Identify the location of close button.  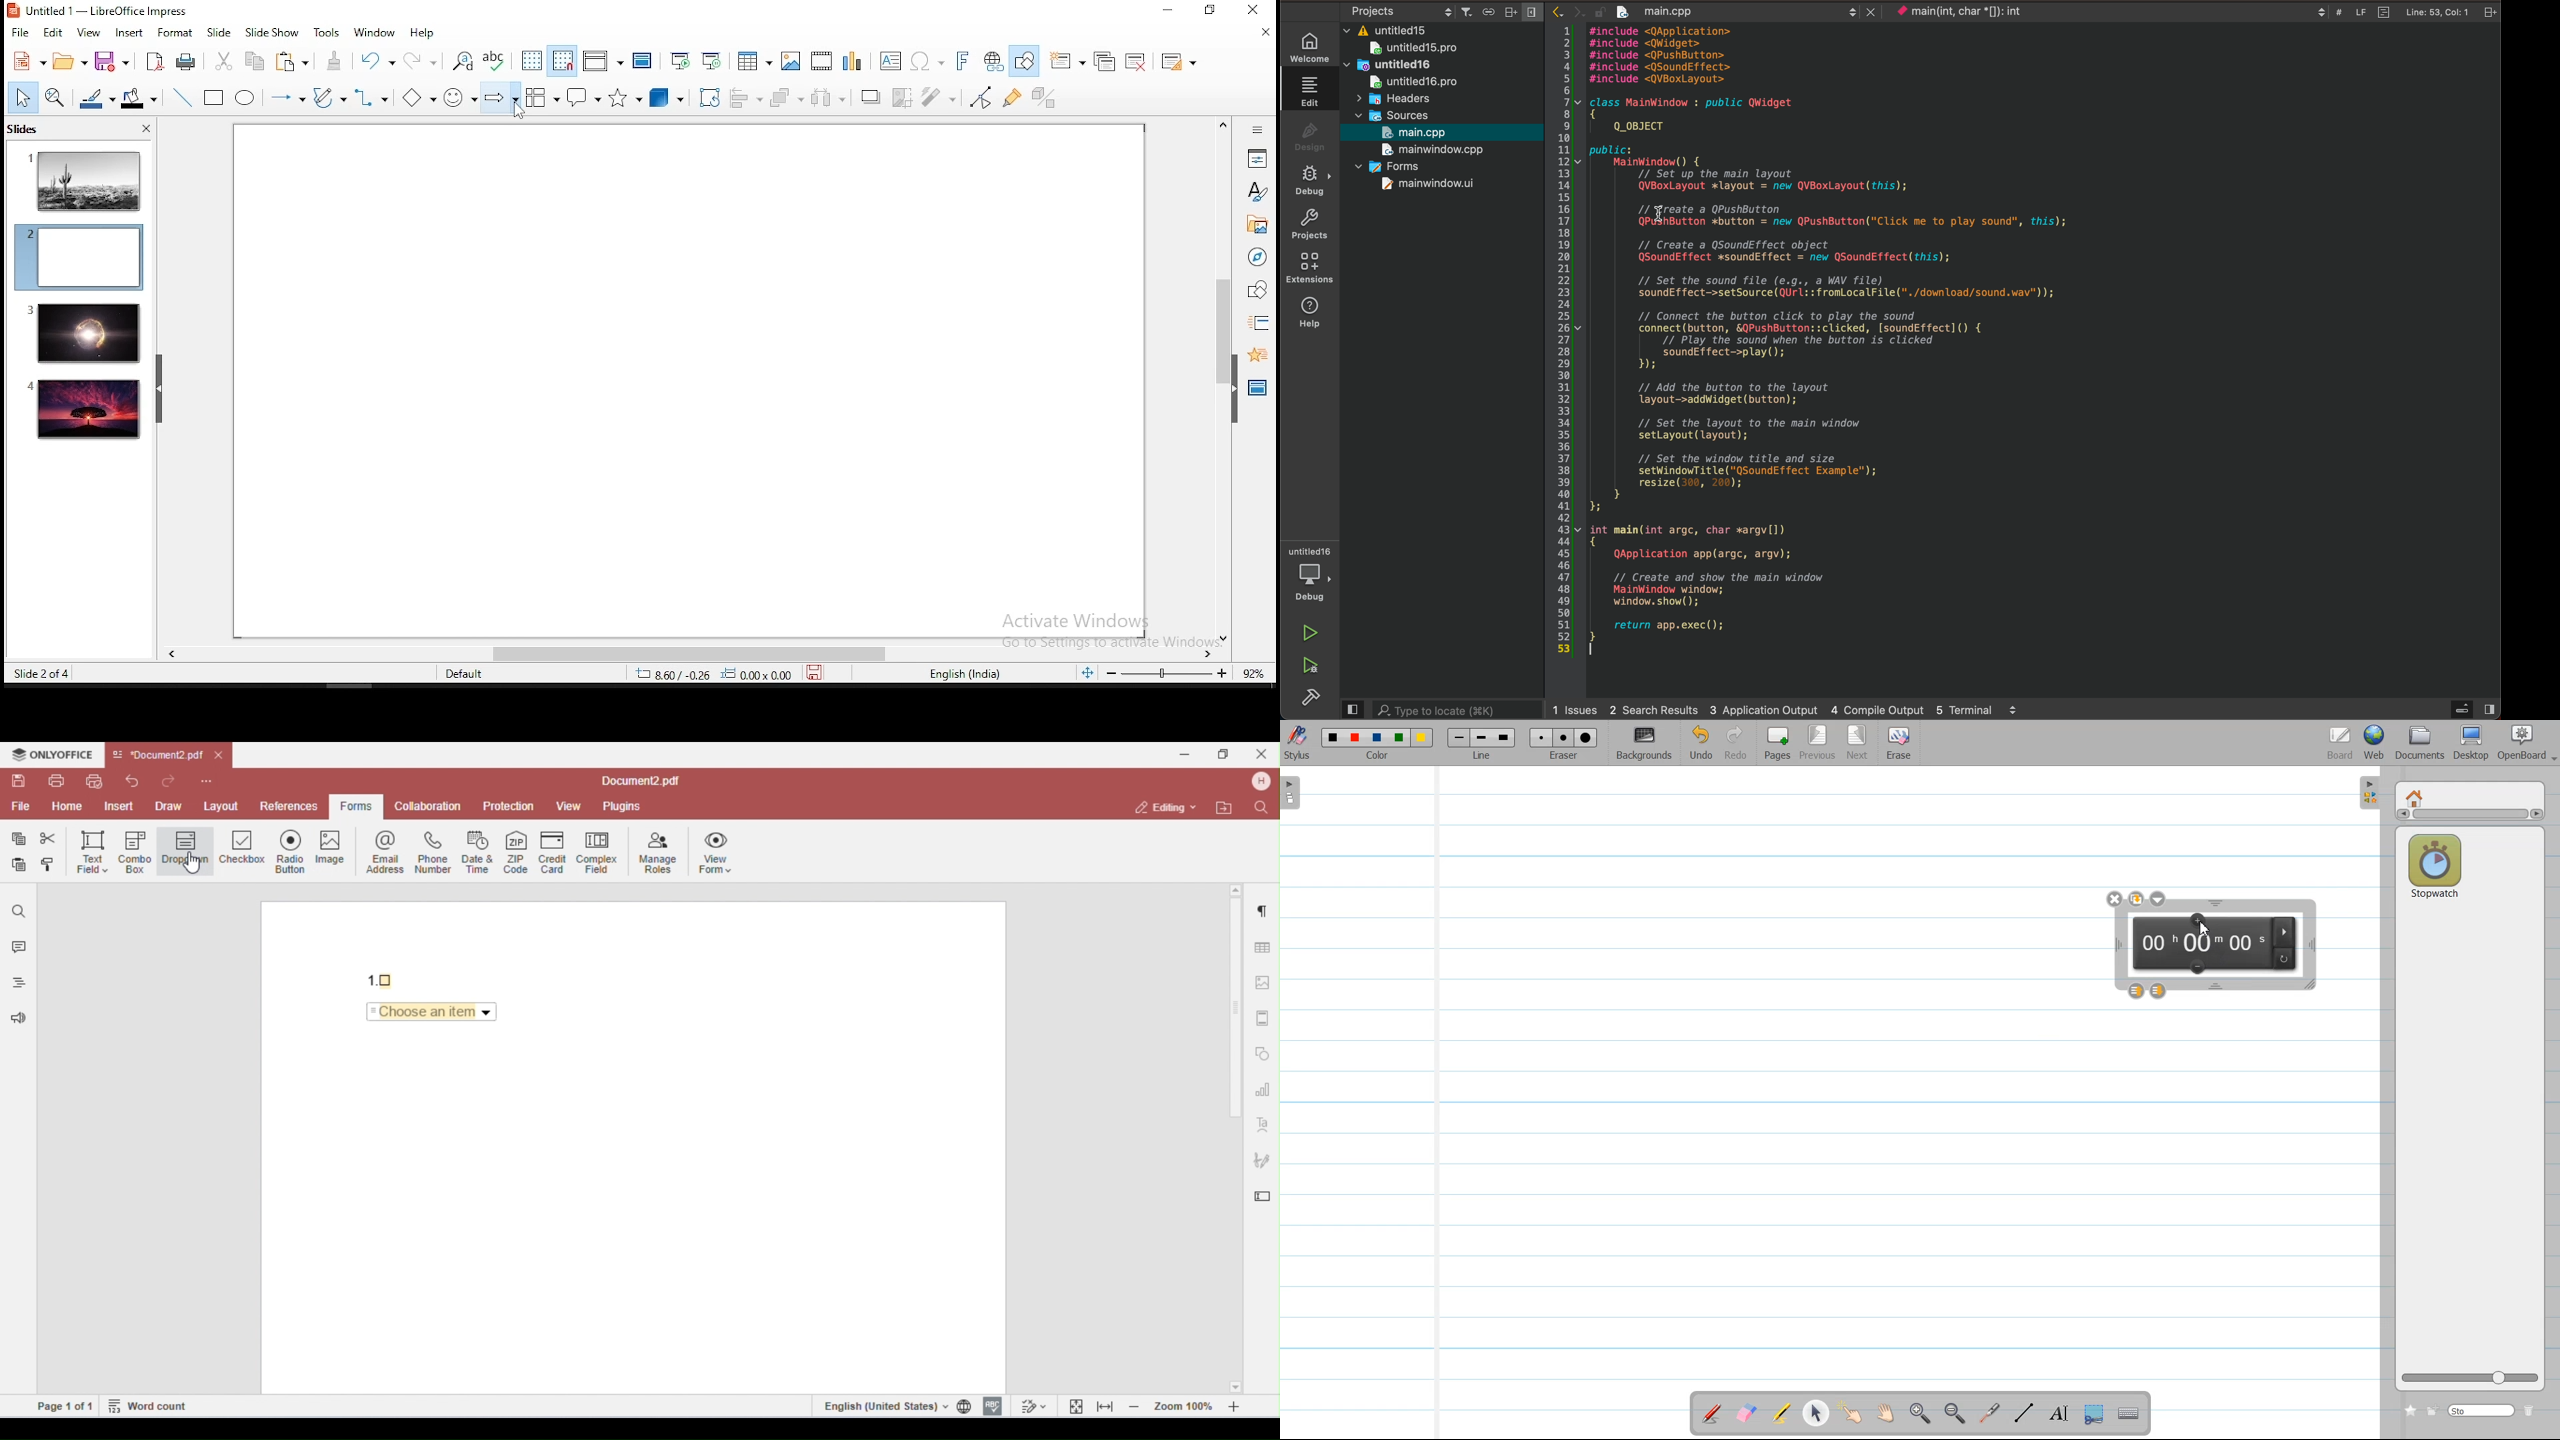
(145, 129).